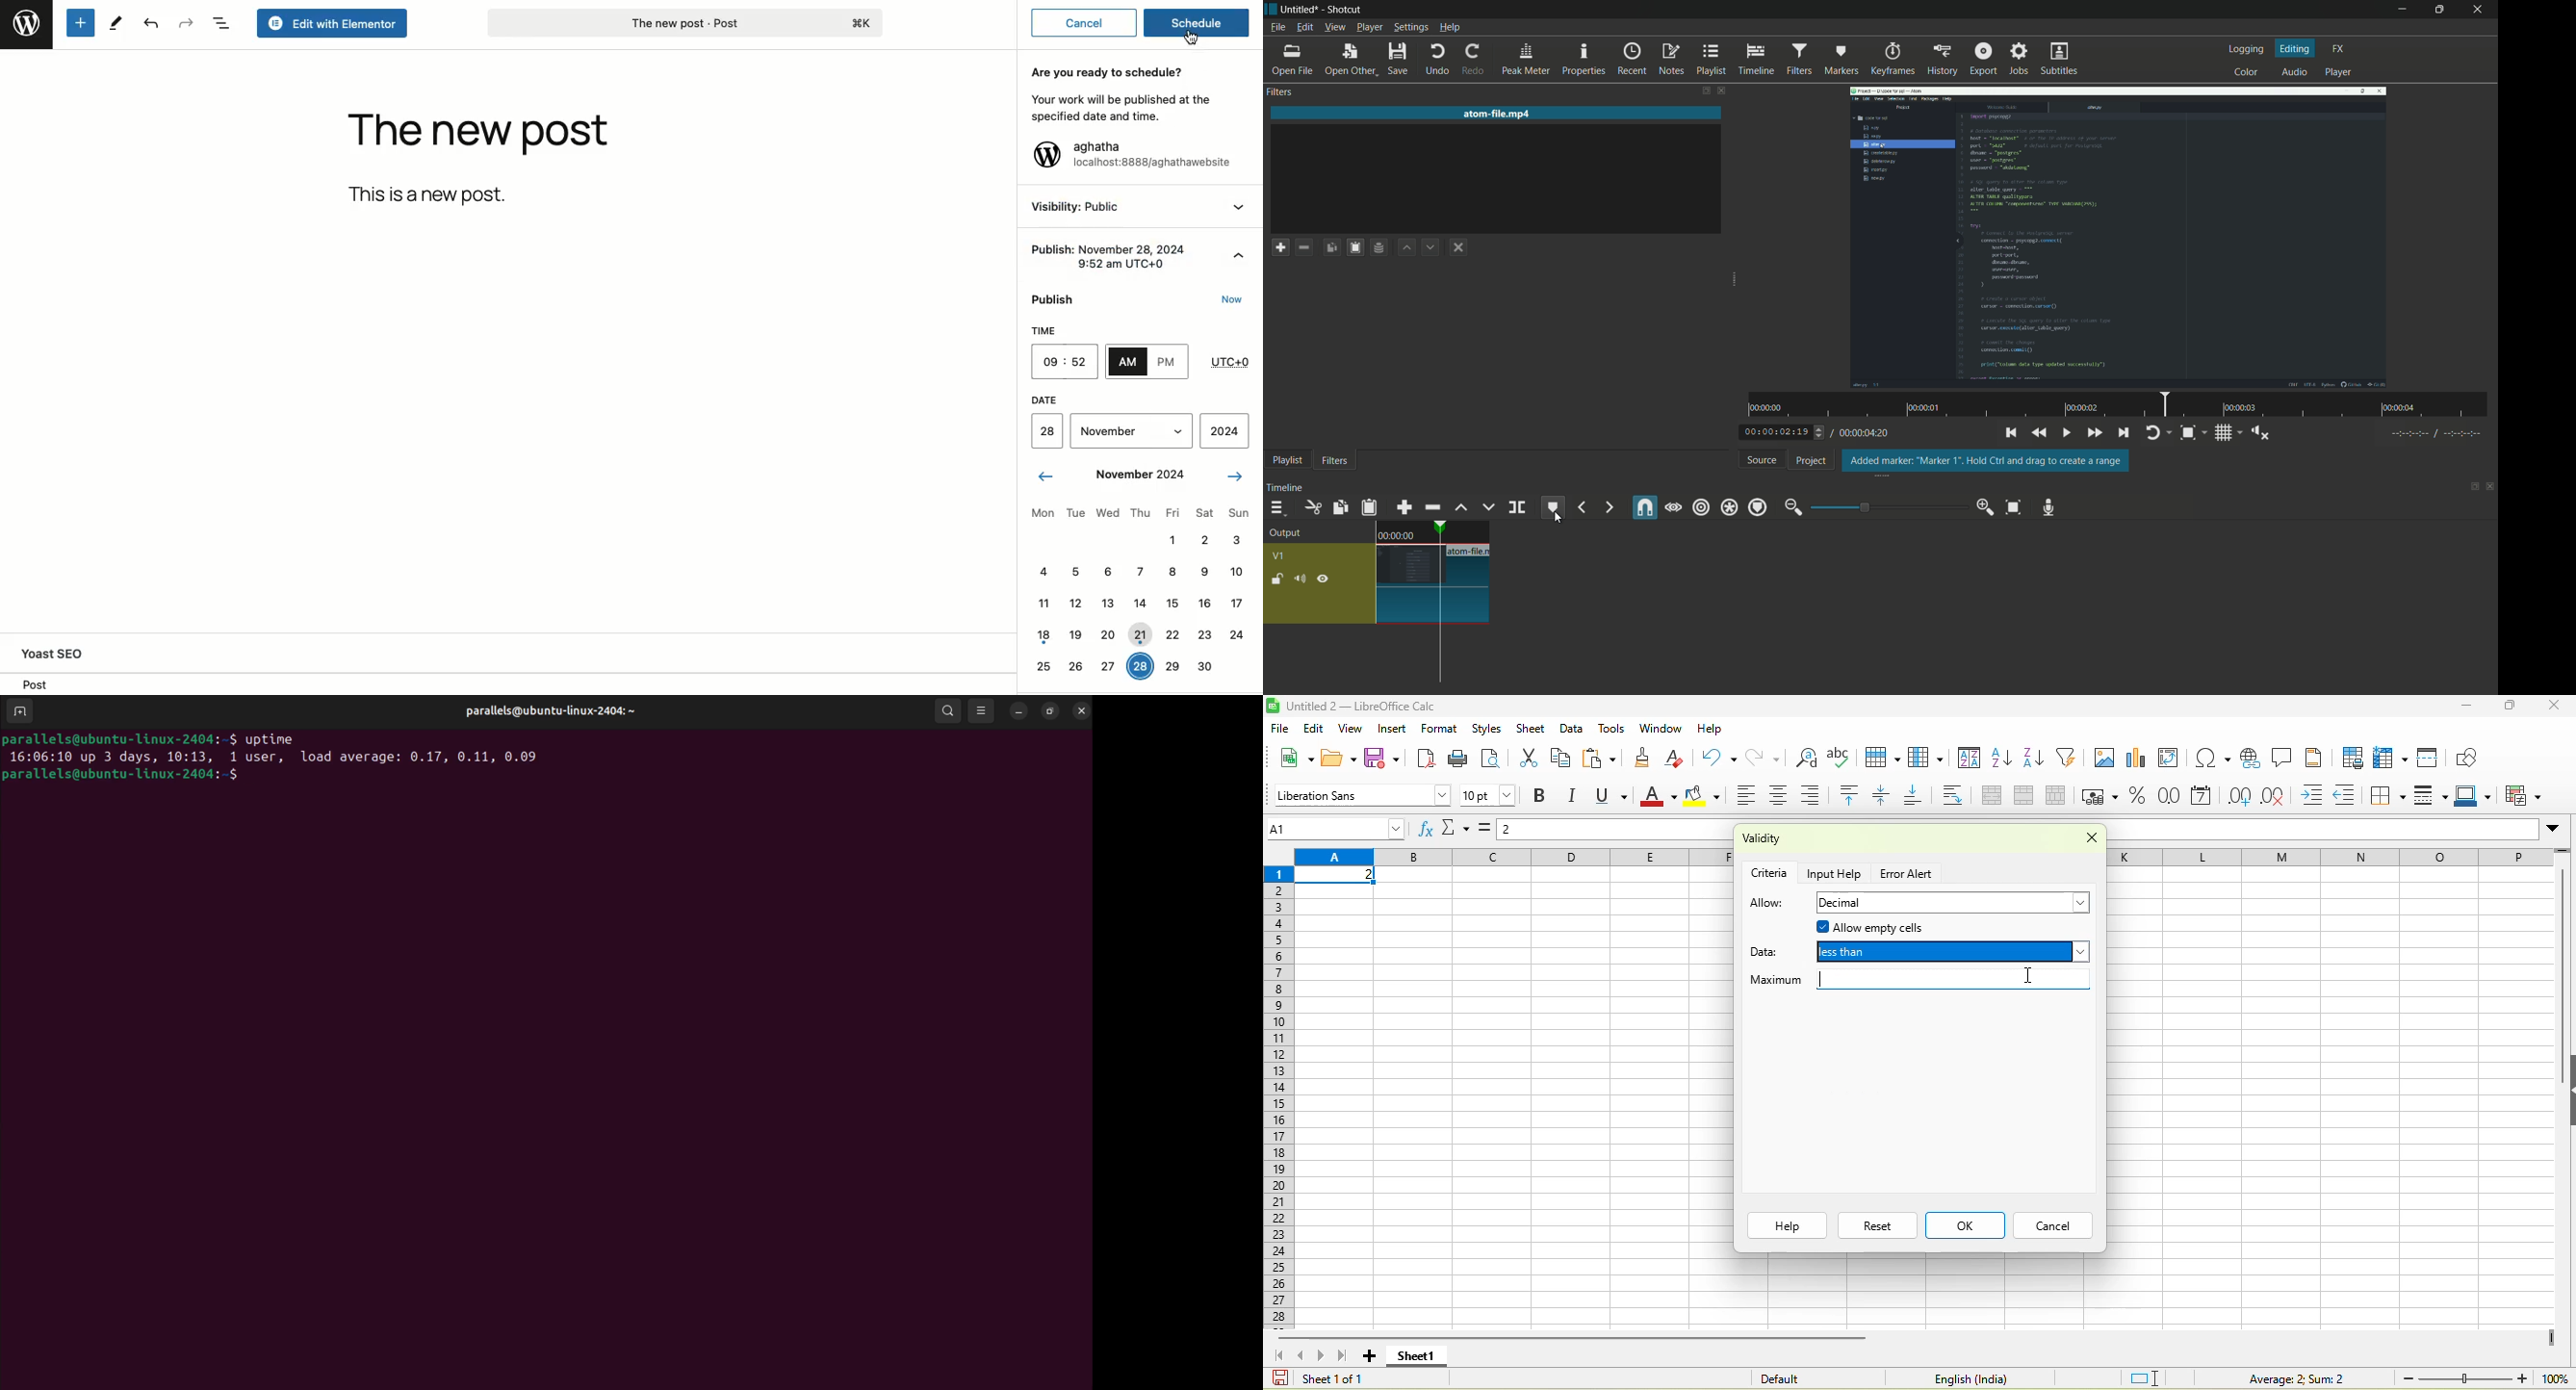  Describe the element at coordinates (1367, 28) in the screenshot. I see `player menu` at that location.